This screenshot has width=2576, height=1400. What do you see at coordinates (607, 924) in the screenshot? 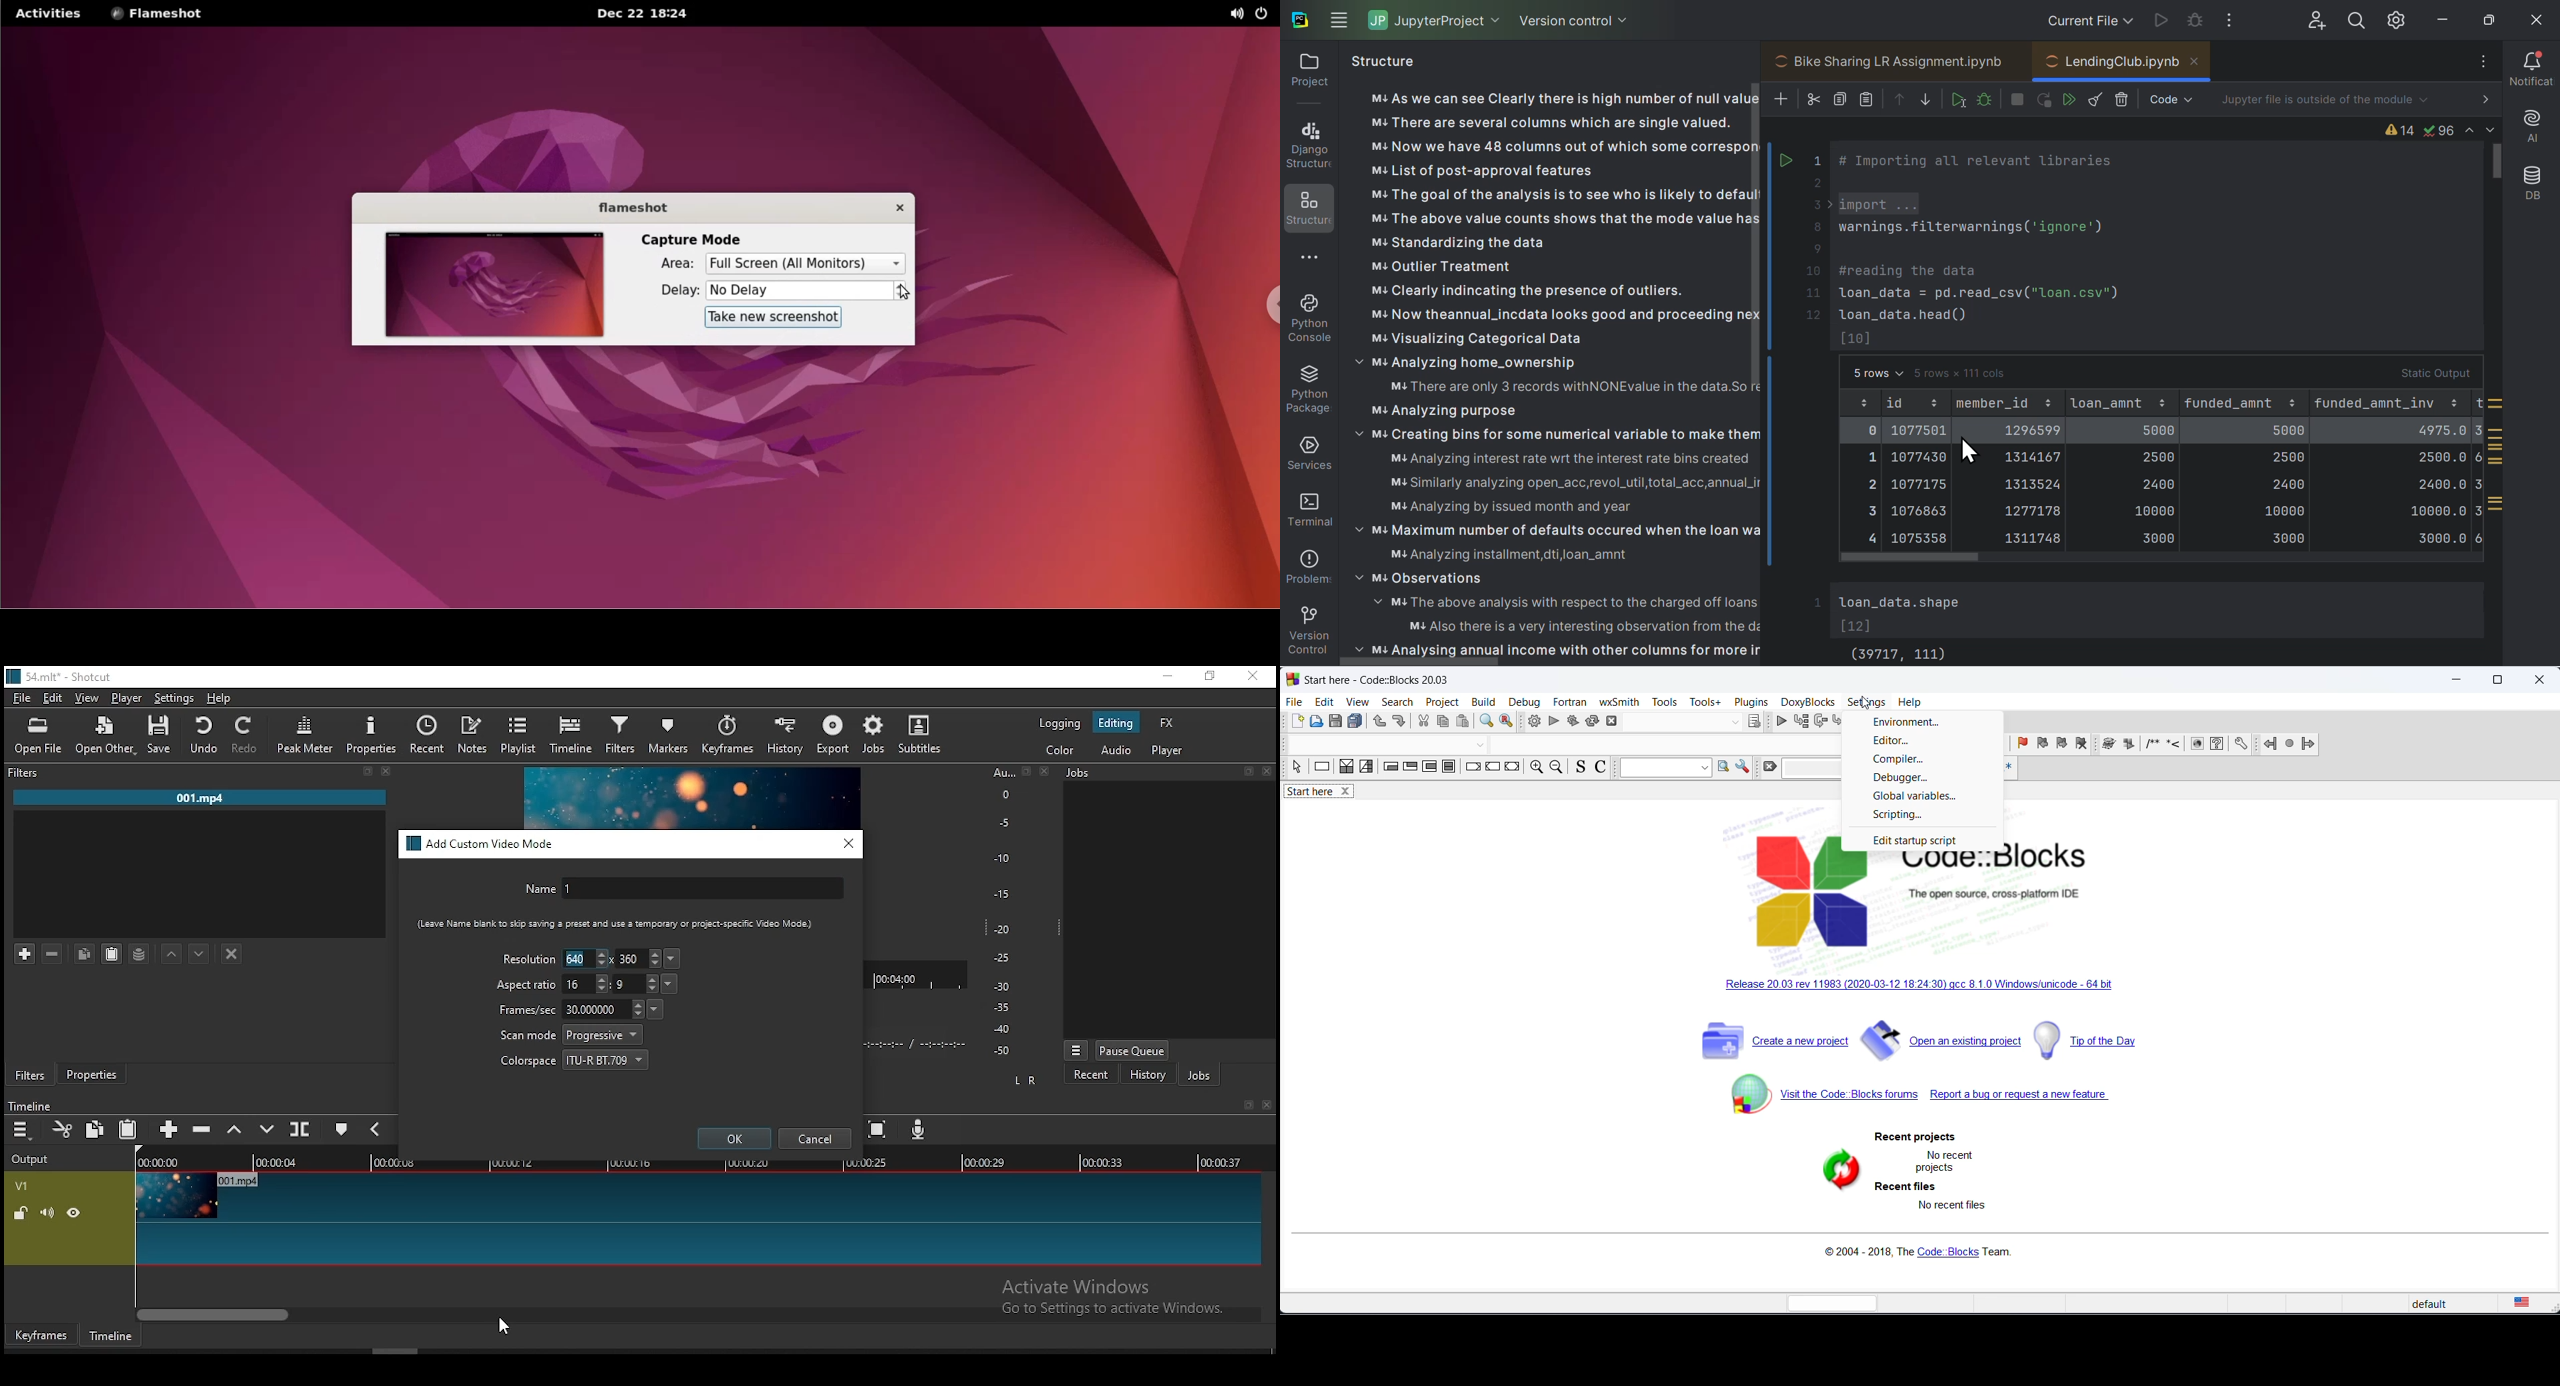
I see `{Leave Name blank to 5kip saving a preset and use a temporary Of project-speciic Video Mode)` at bounding box center [607, 924].